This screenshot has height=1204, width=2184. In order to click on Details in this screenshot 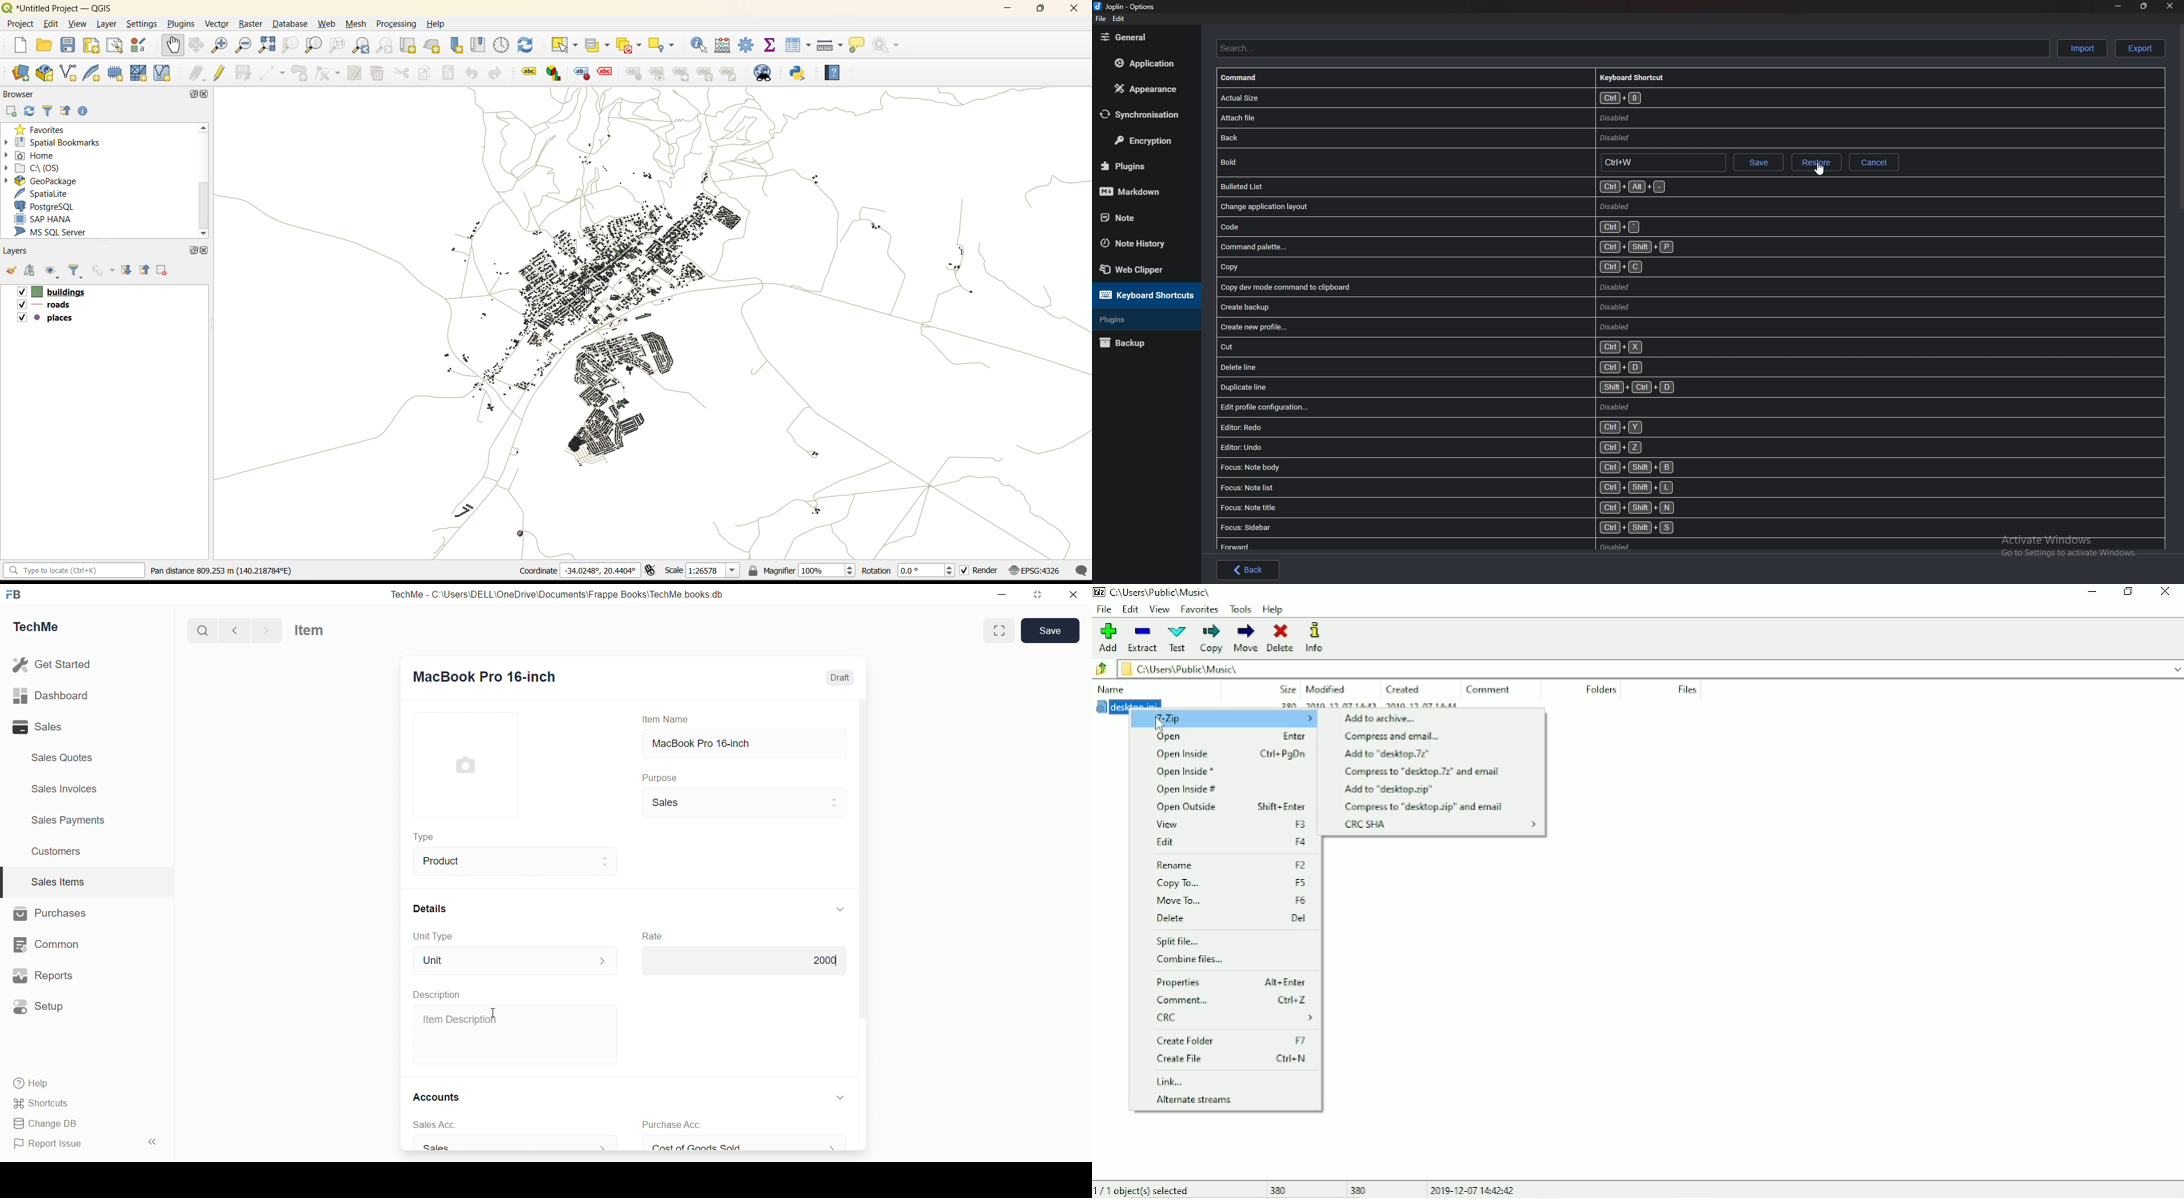, I will do `click(430, 909)`.